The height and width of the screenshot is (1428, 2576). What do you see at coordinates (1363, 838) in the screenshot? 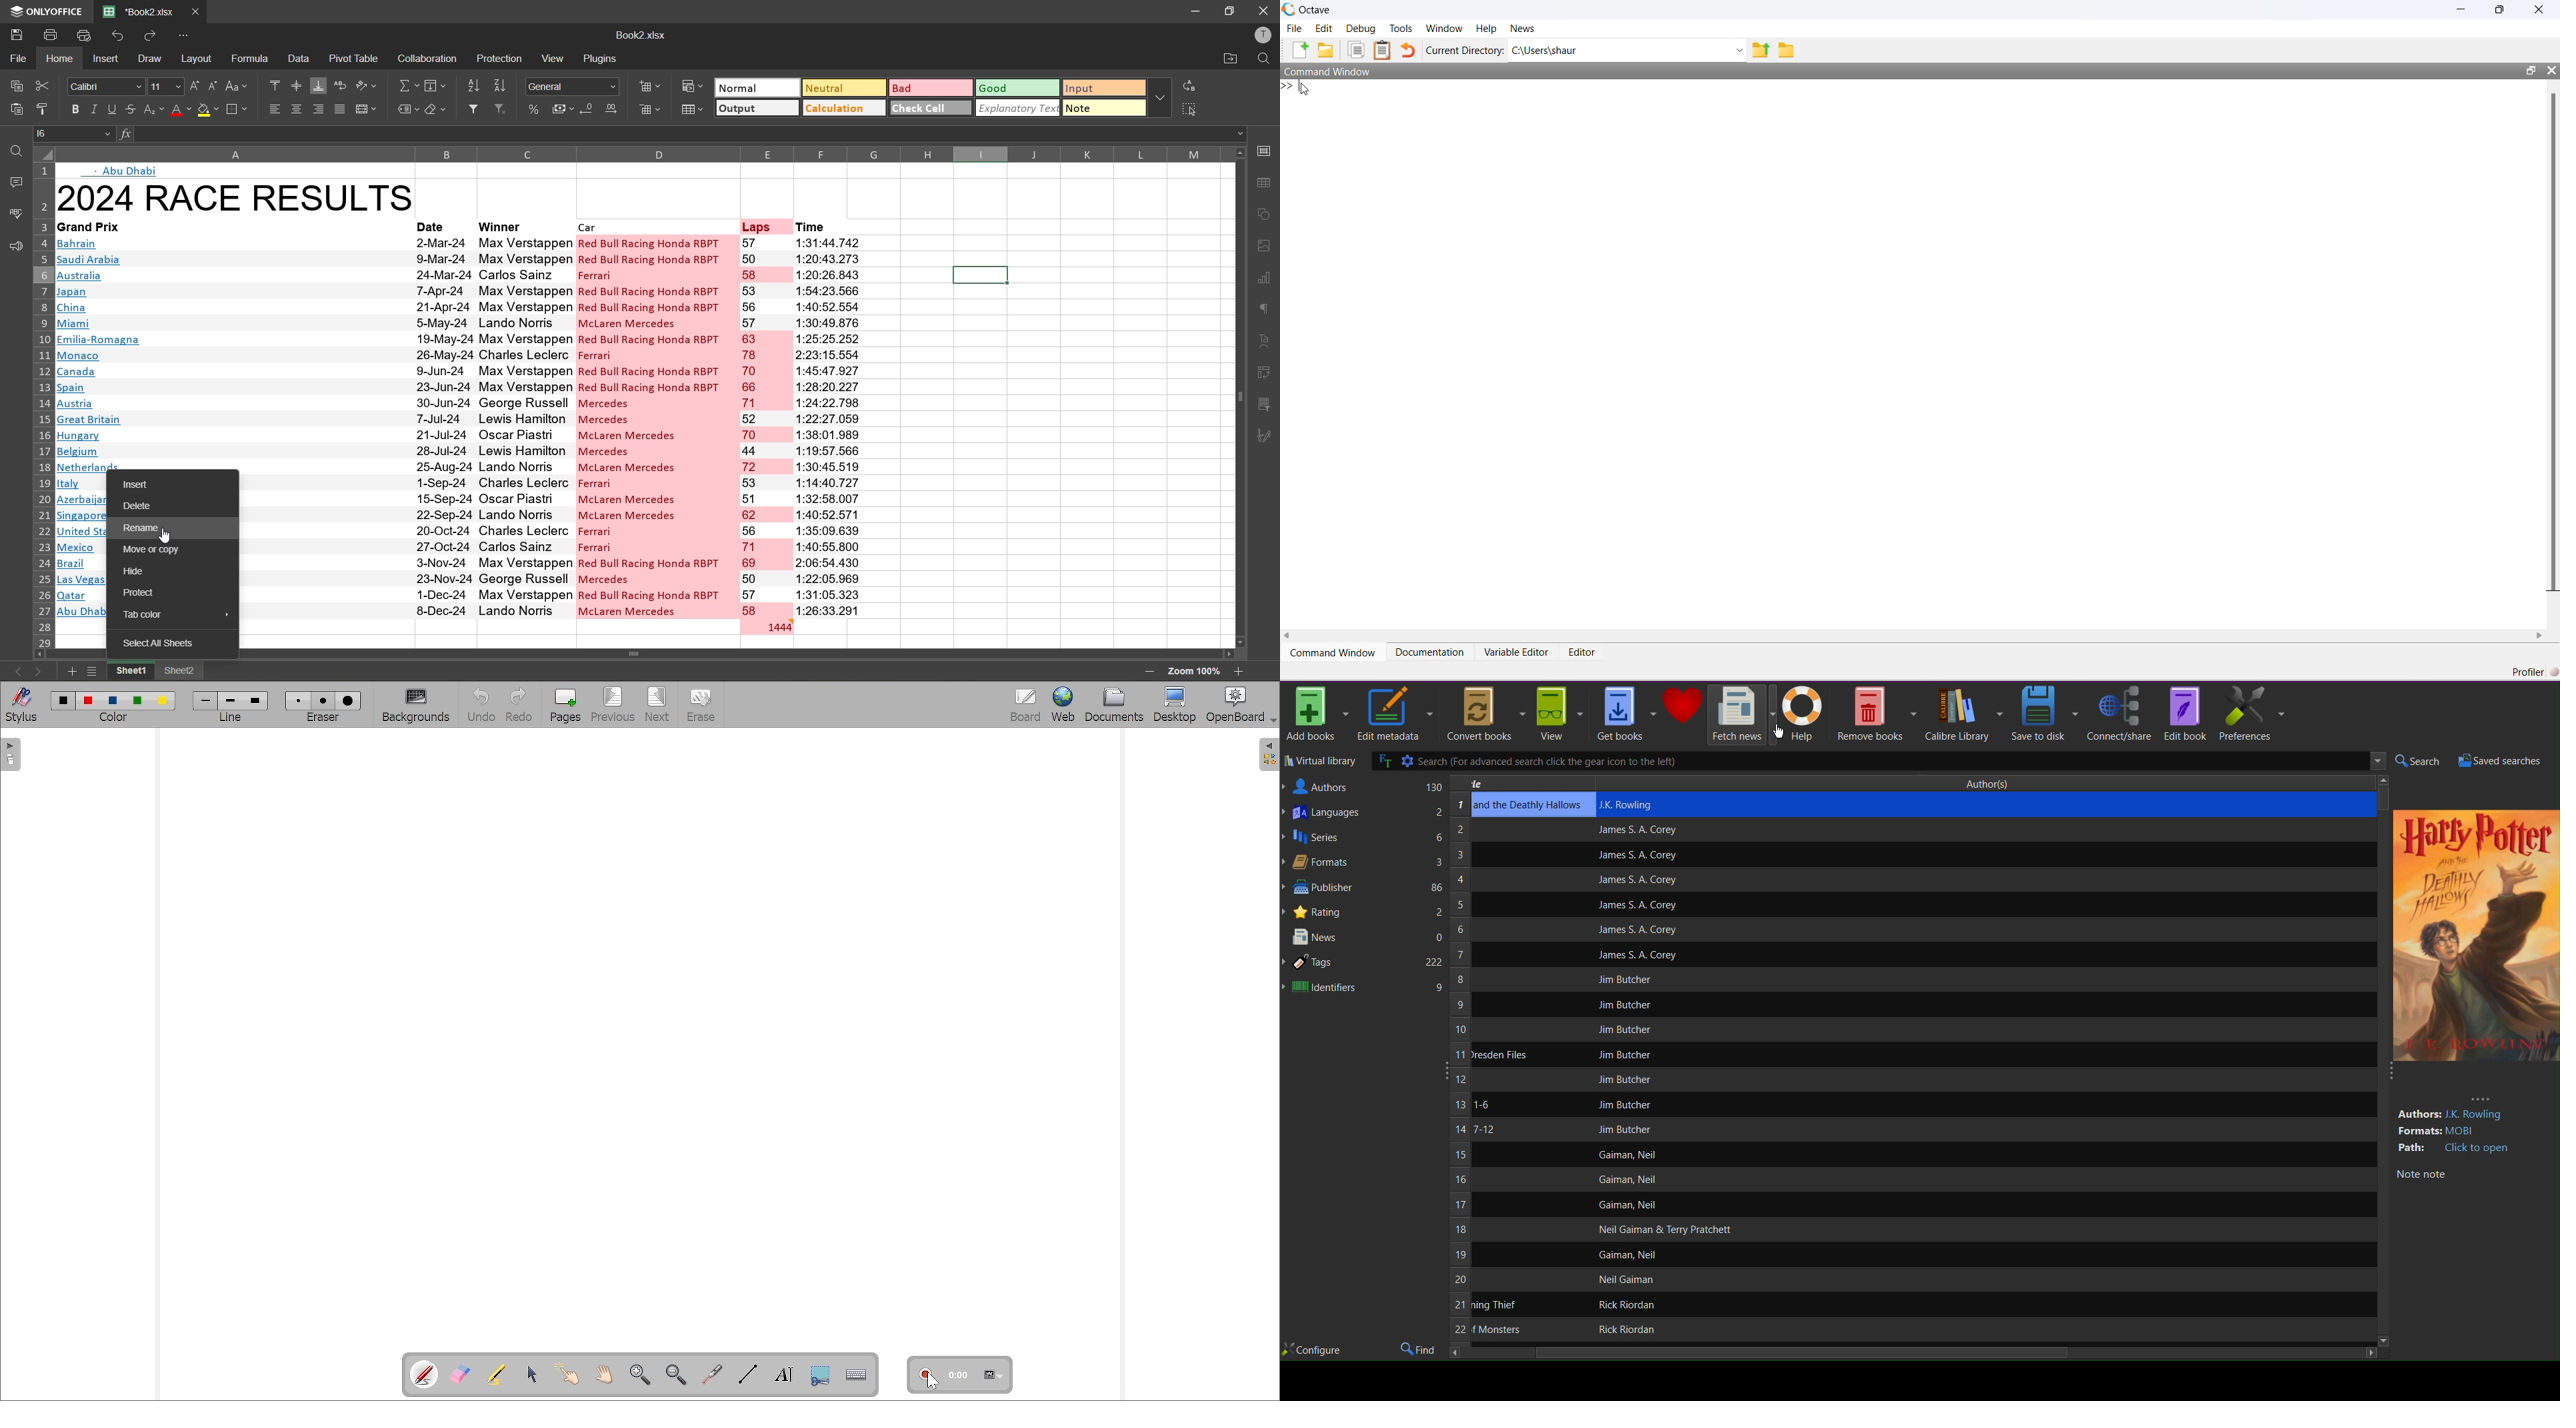
I see `Series` at bounding box center [1363, 838].